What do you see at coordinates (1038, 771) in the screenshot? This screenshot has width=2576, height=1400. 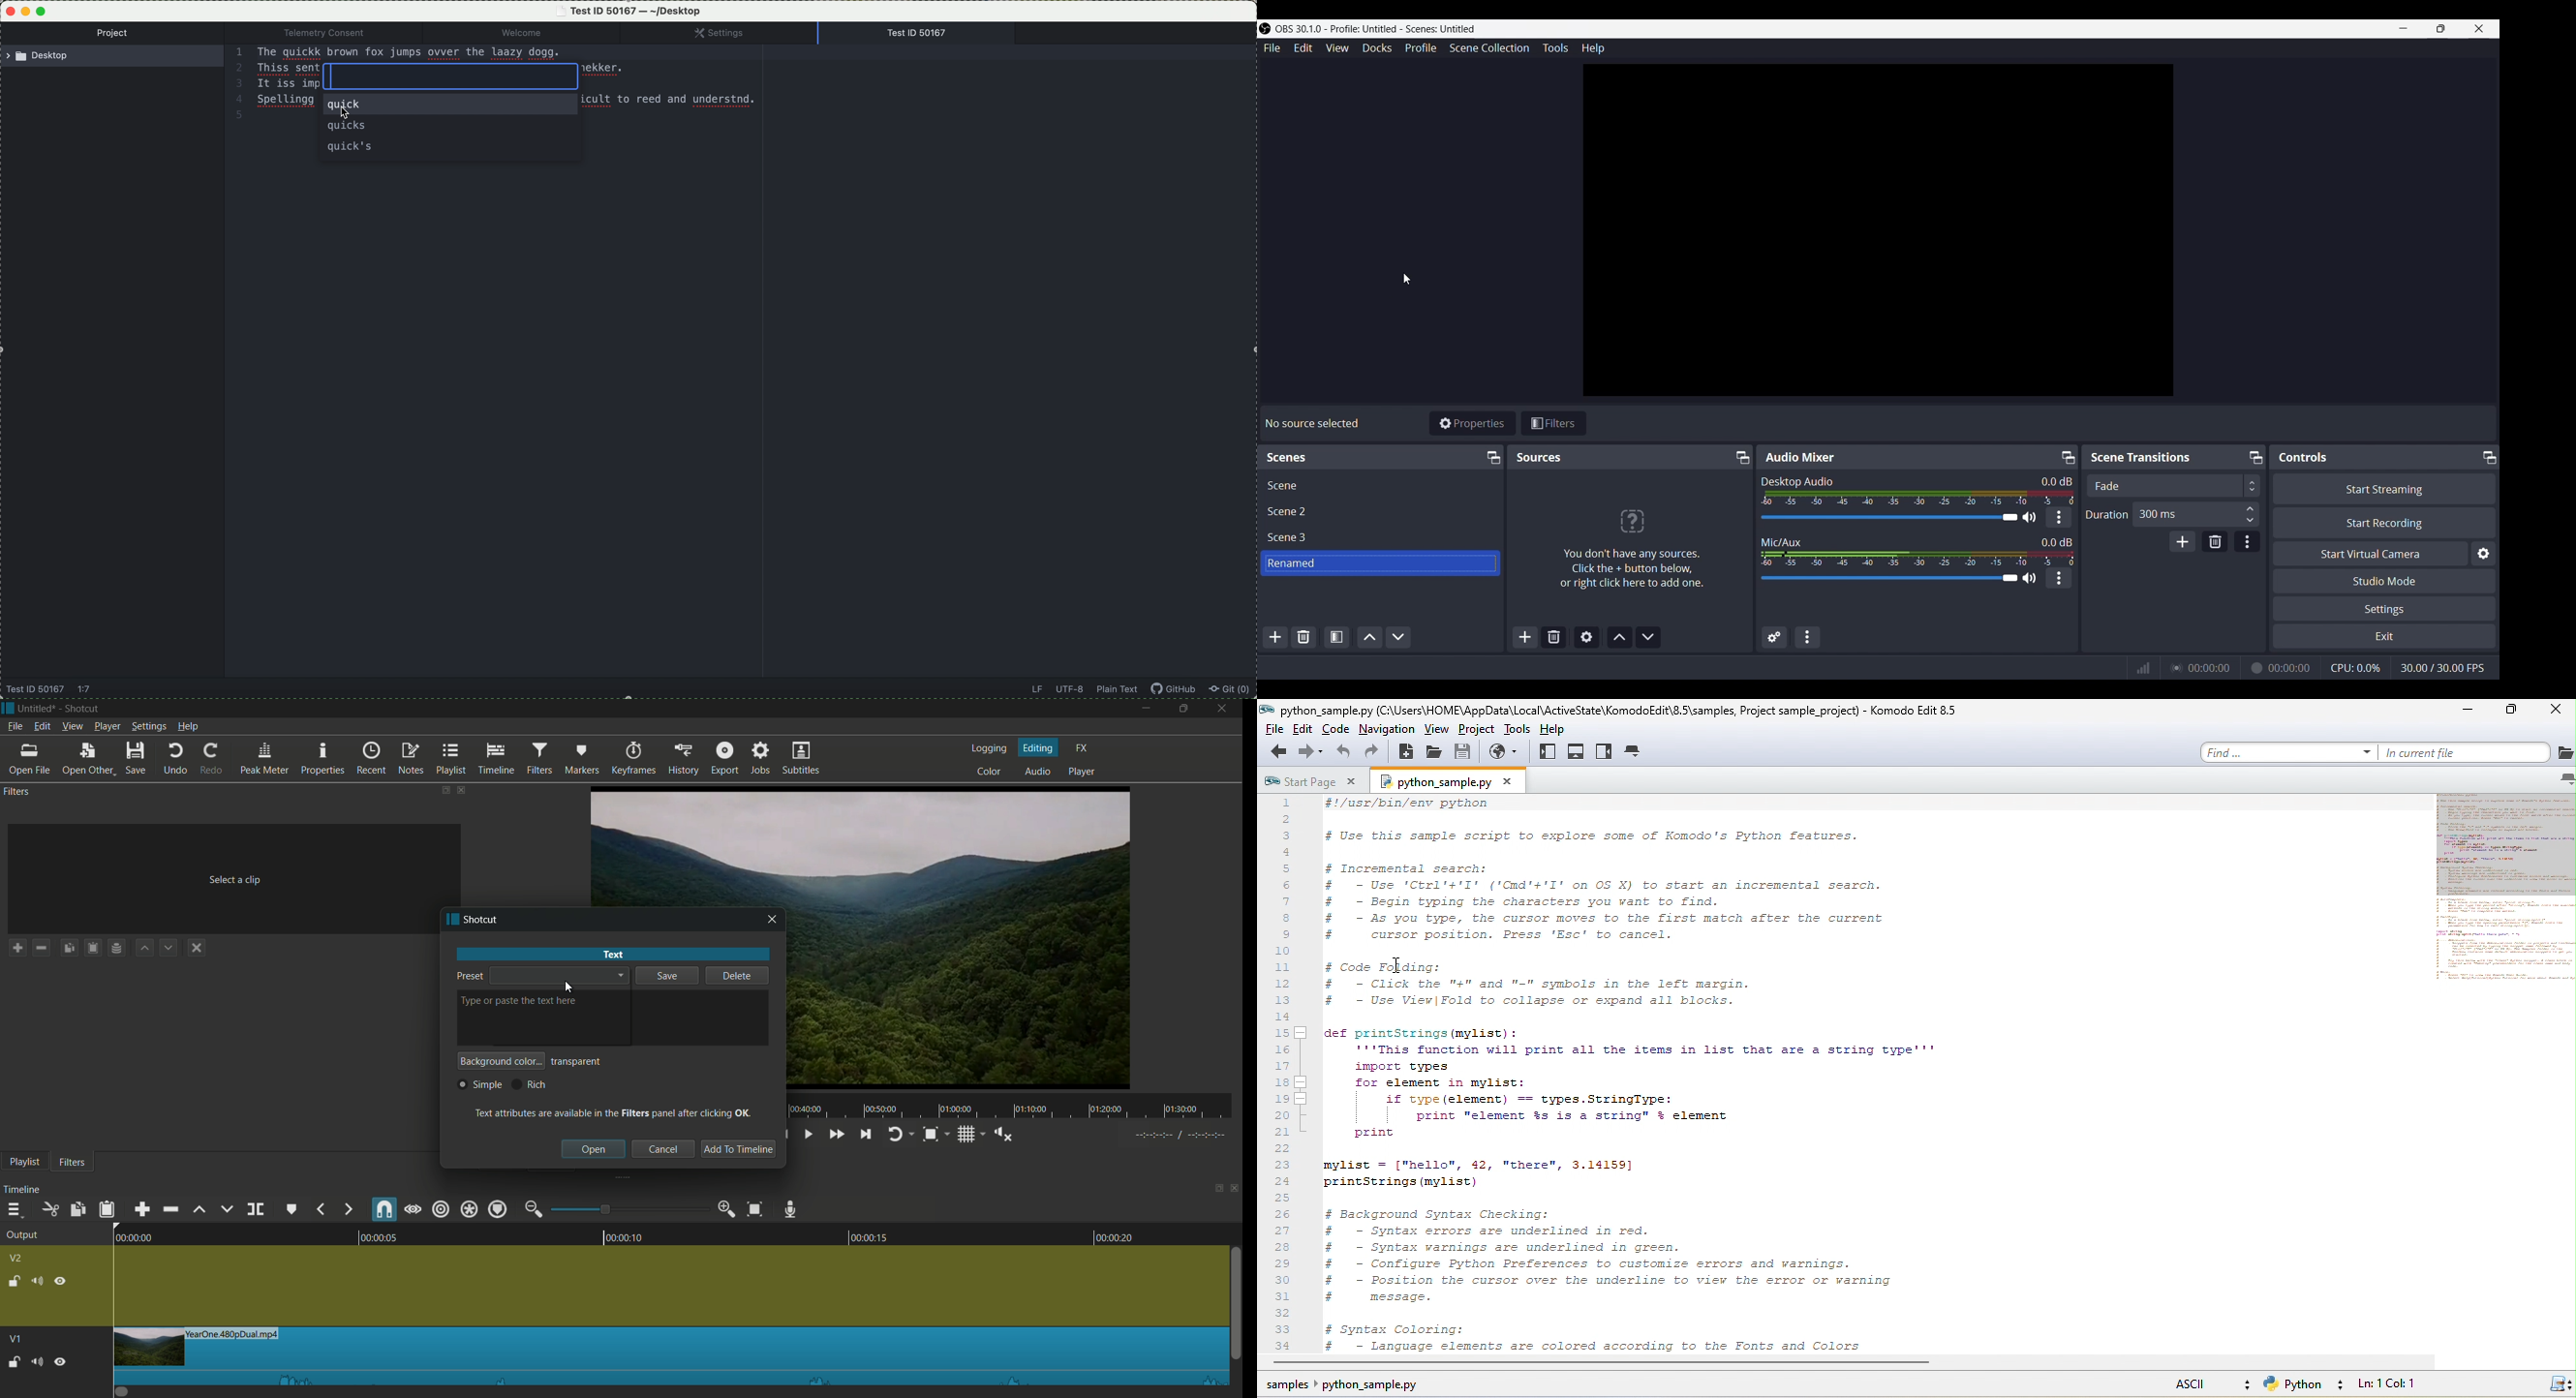 I see `audio` at bounding box center [1038, 771].